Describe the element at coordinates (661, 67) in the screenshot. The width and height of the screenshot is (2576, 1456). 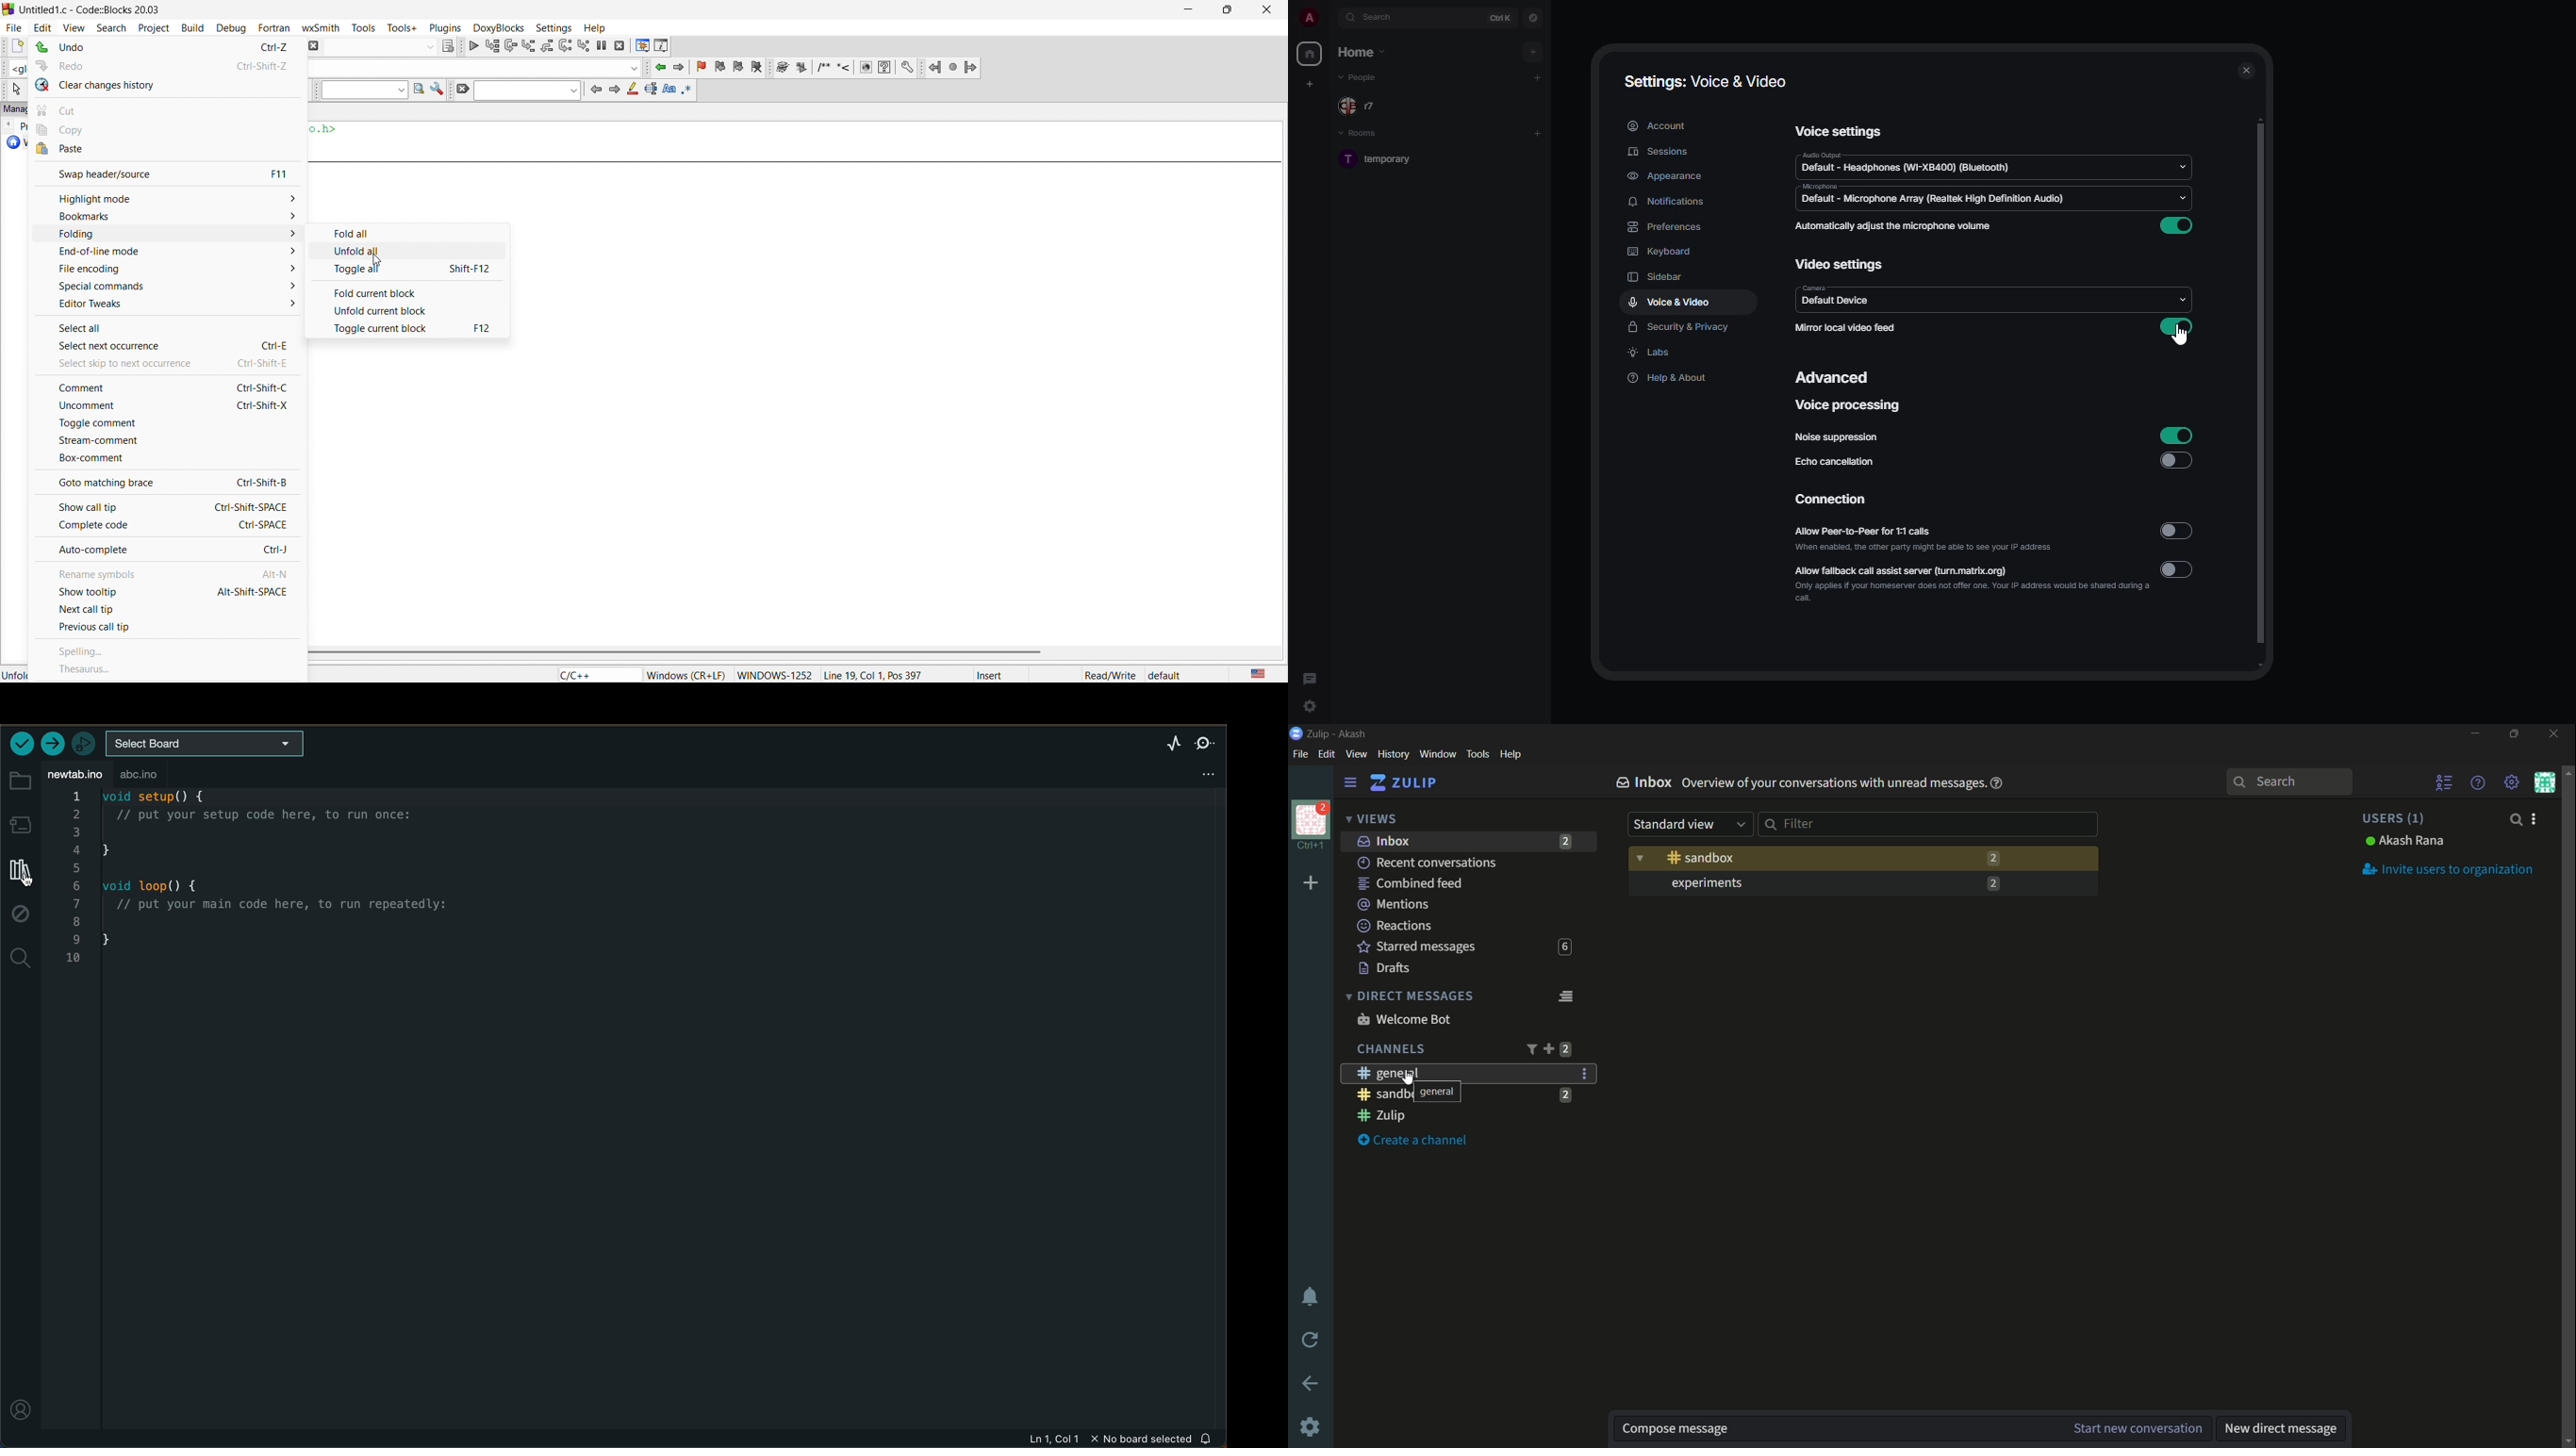
I see `jump backward` at that location.